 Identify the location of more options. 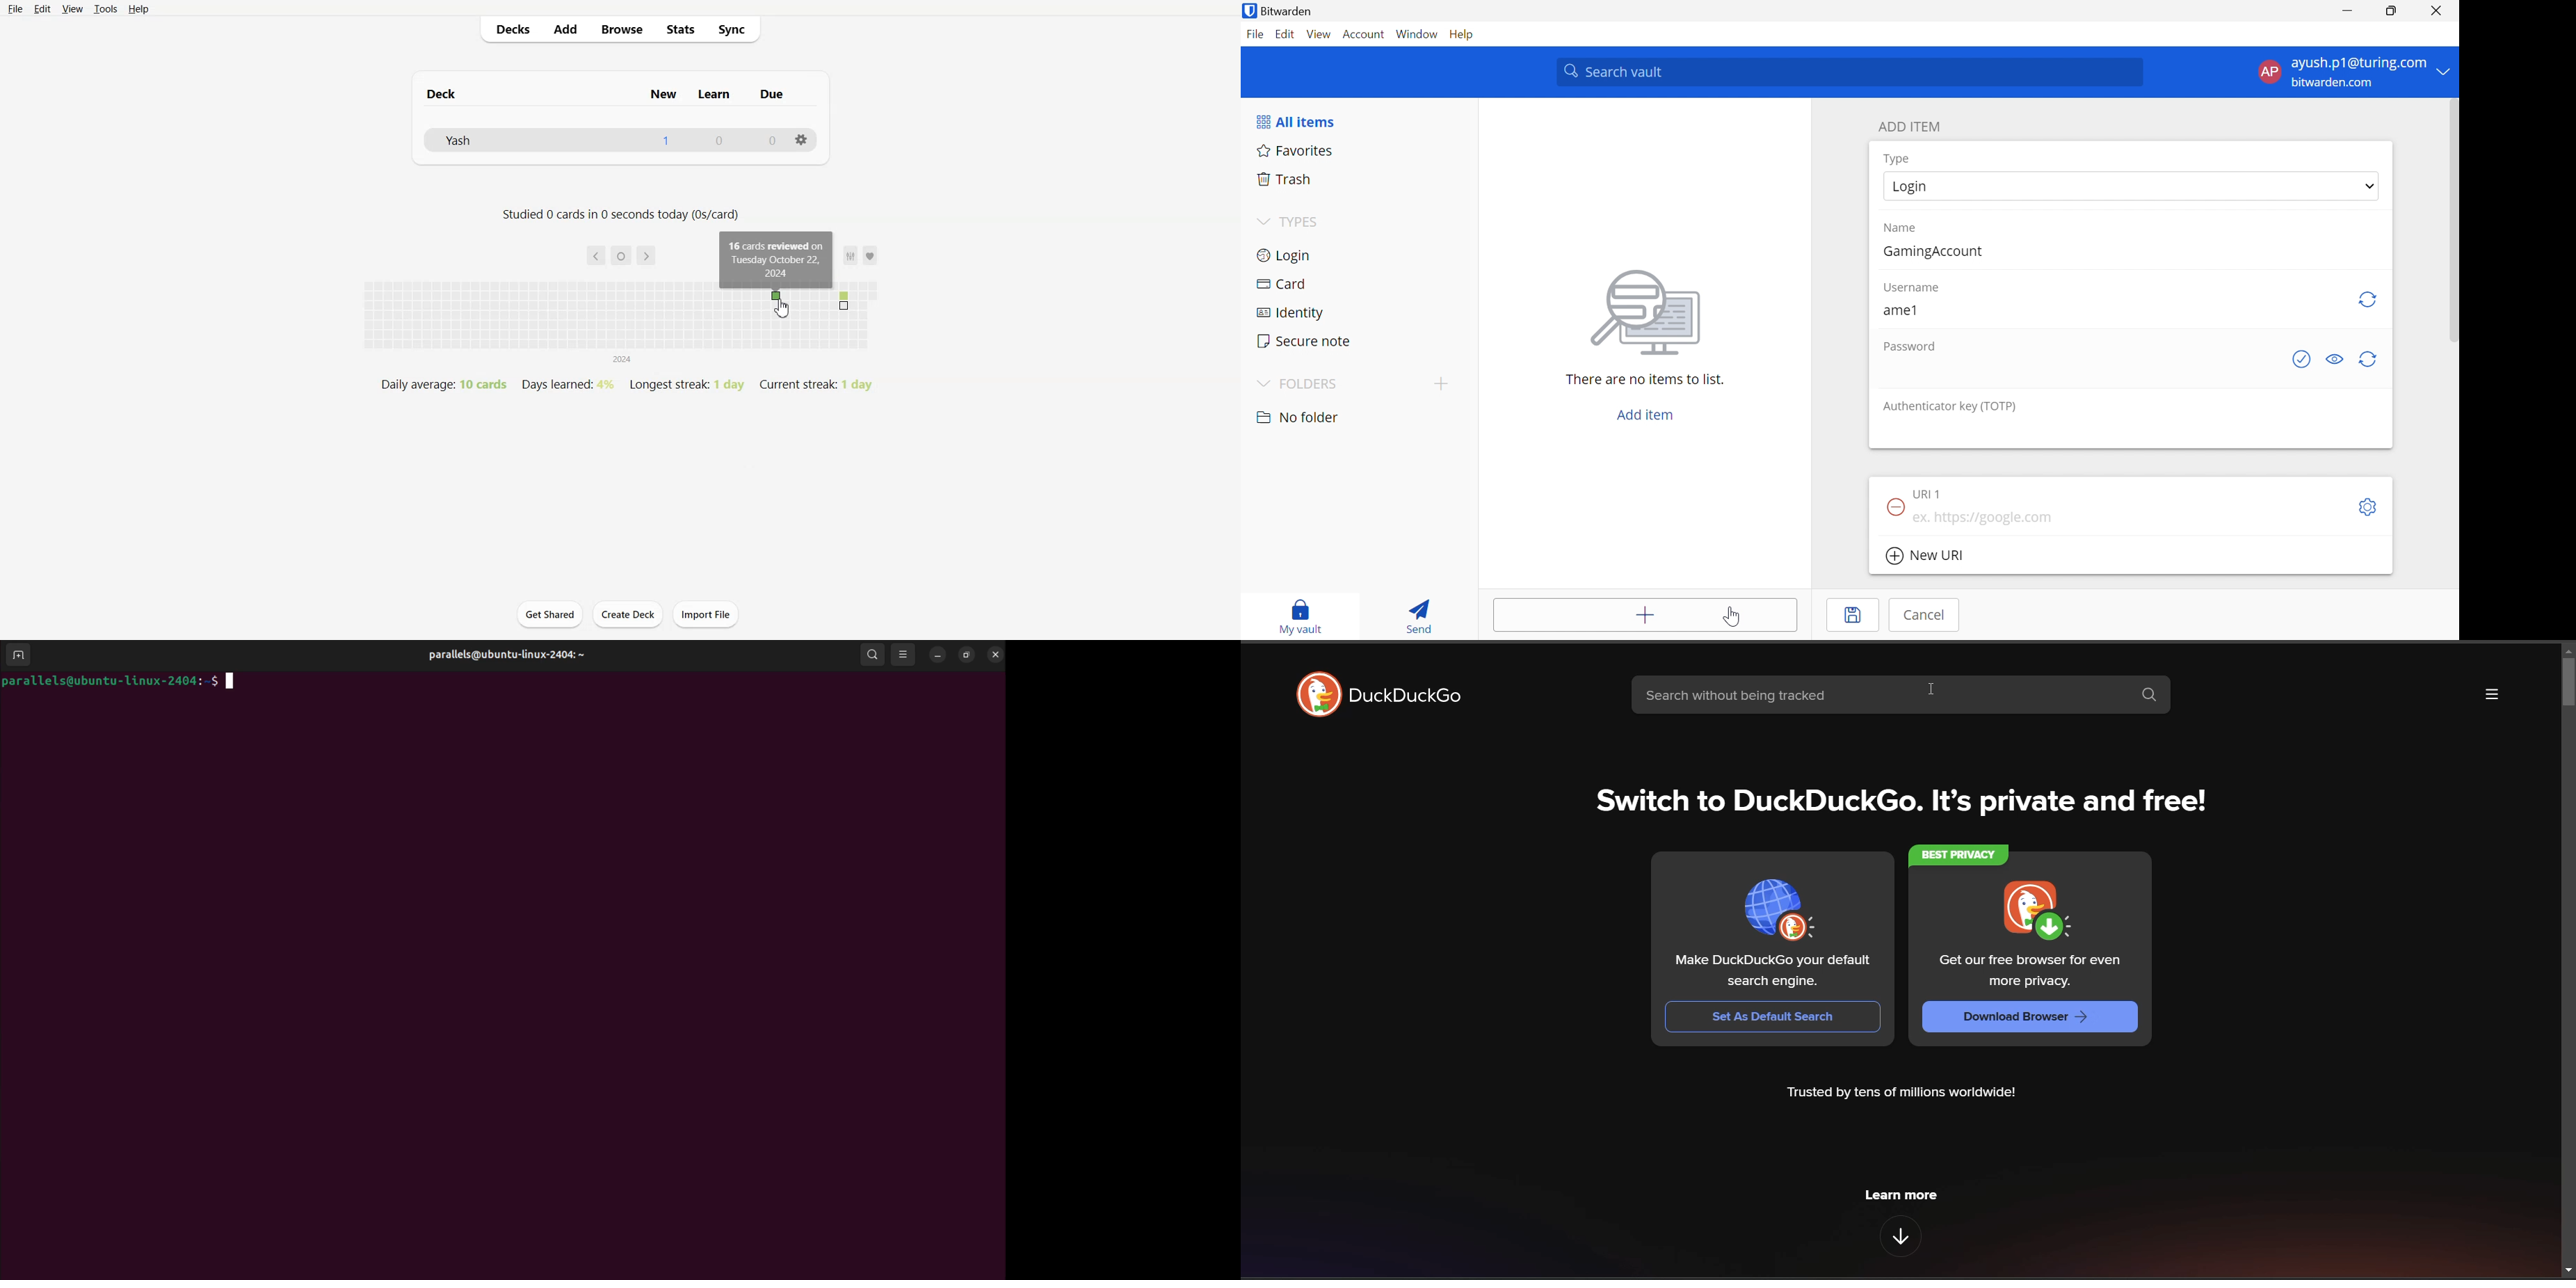
(2493, 696).